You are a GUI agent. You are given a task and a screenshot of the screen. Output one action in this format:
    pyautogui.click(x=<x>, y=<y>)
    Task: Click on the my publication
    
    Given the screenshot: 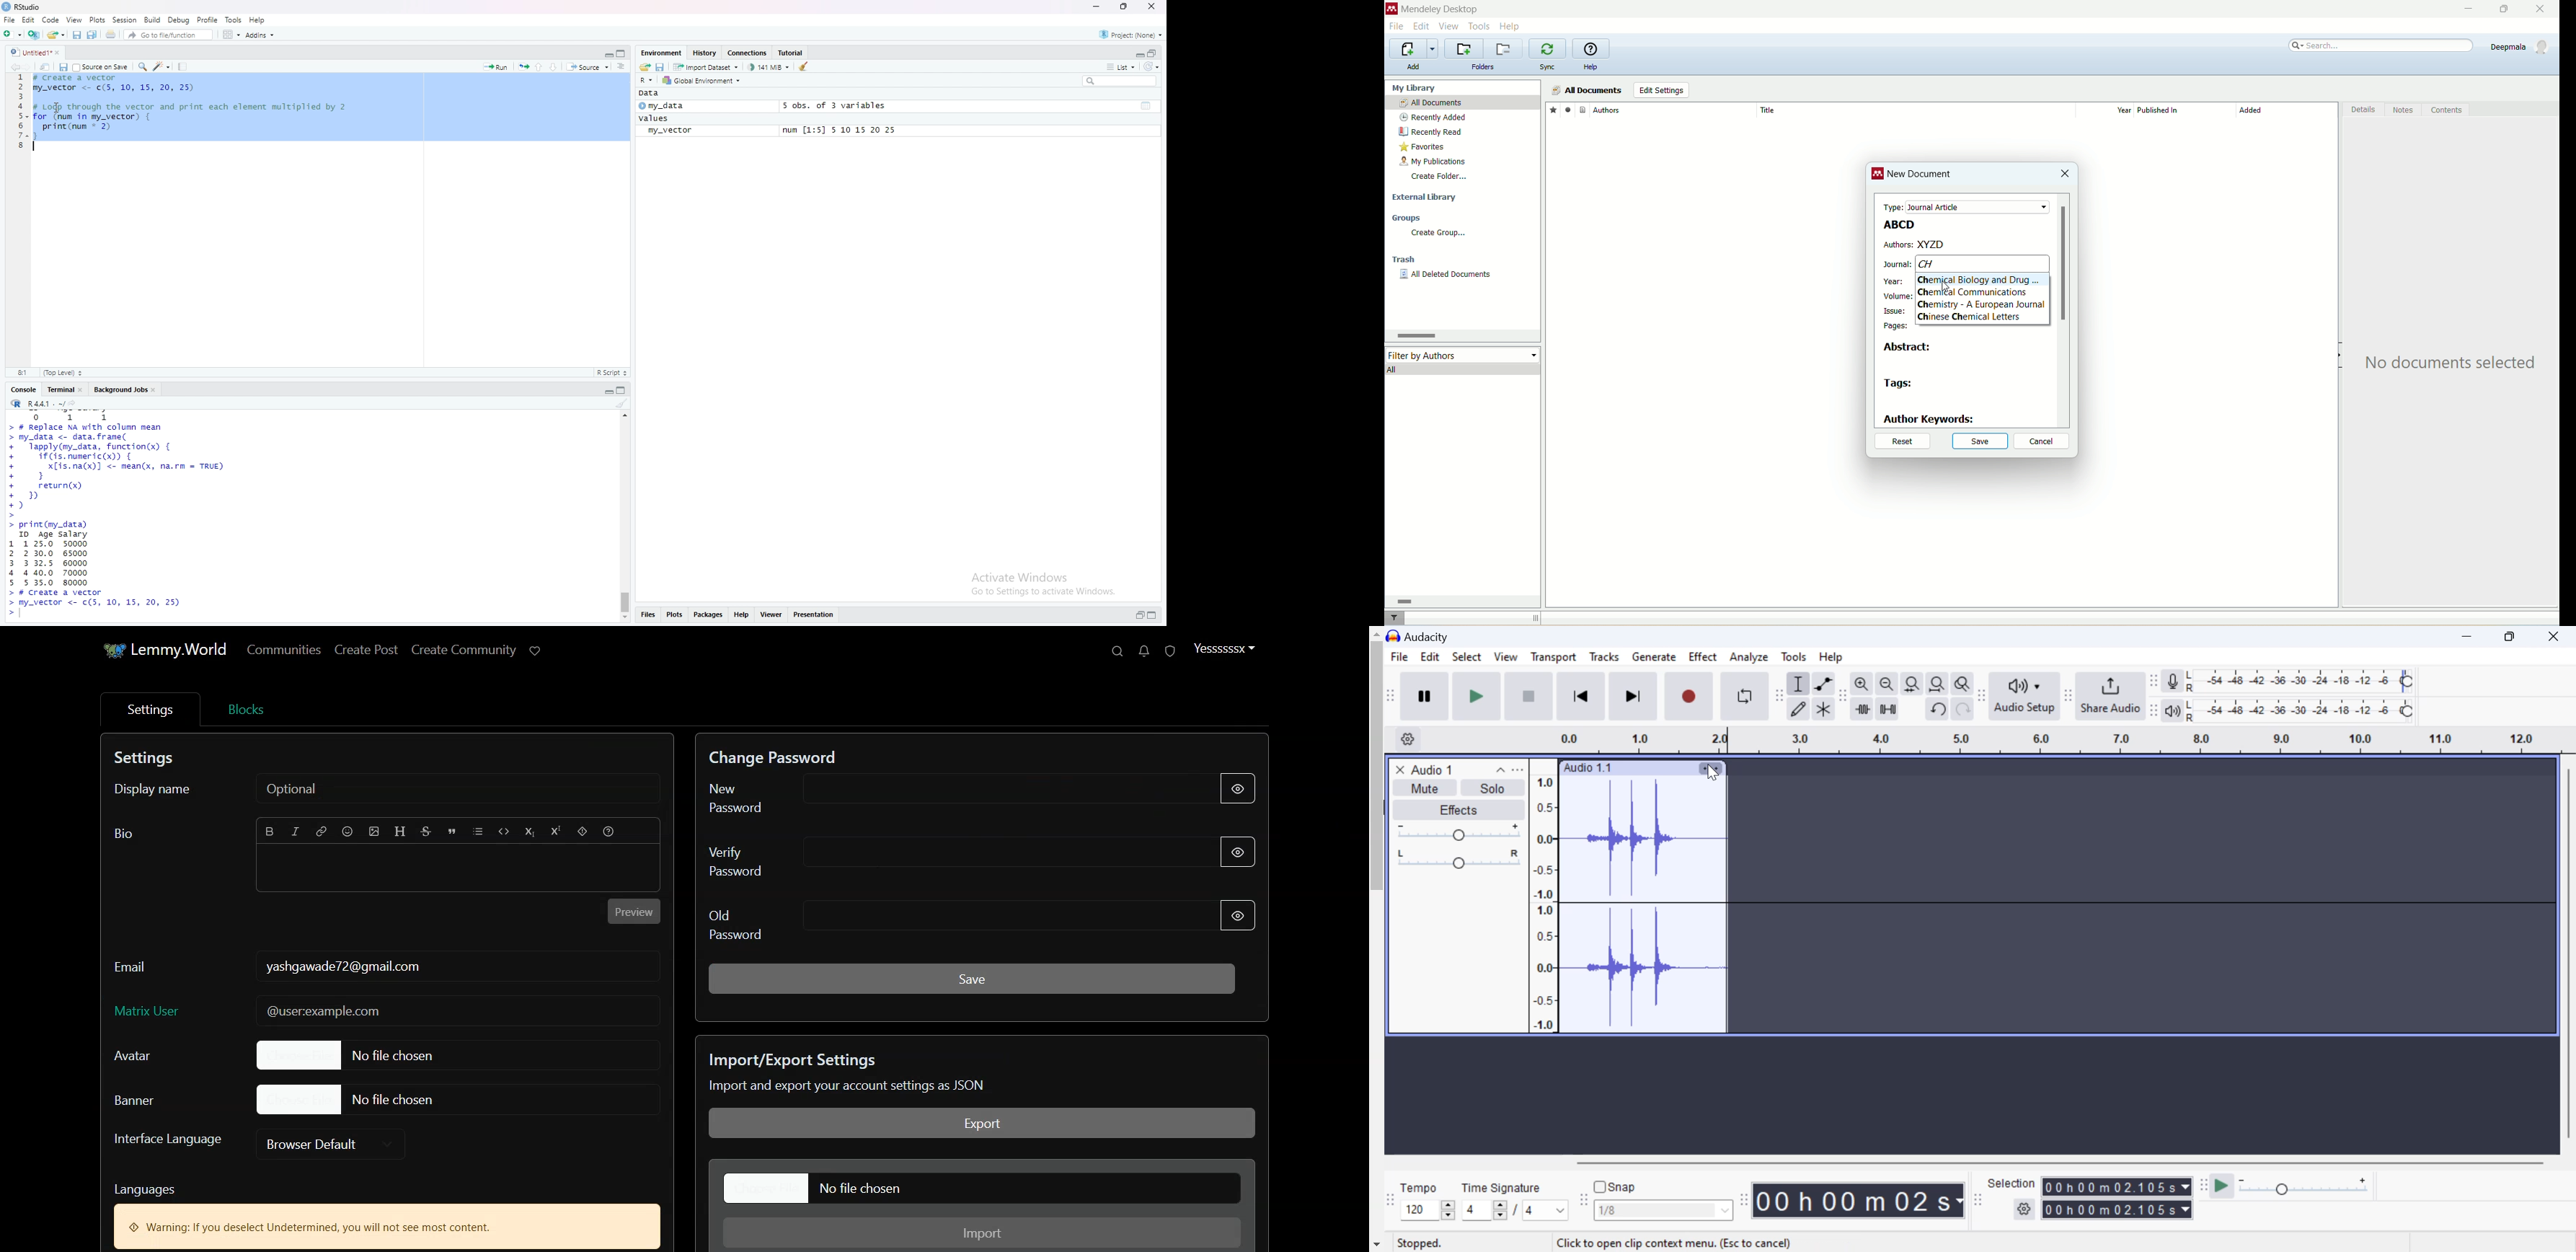 What is the action you would take?
    pyautogui.click(x=1435, y=162)
    